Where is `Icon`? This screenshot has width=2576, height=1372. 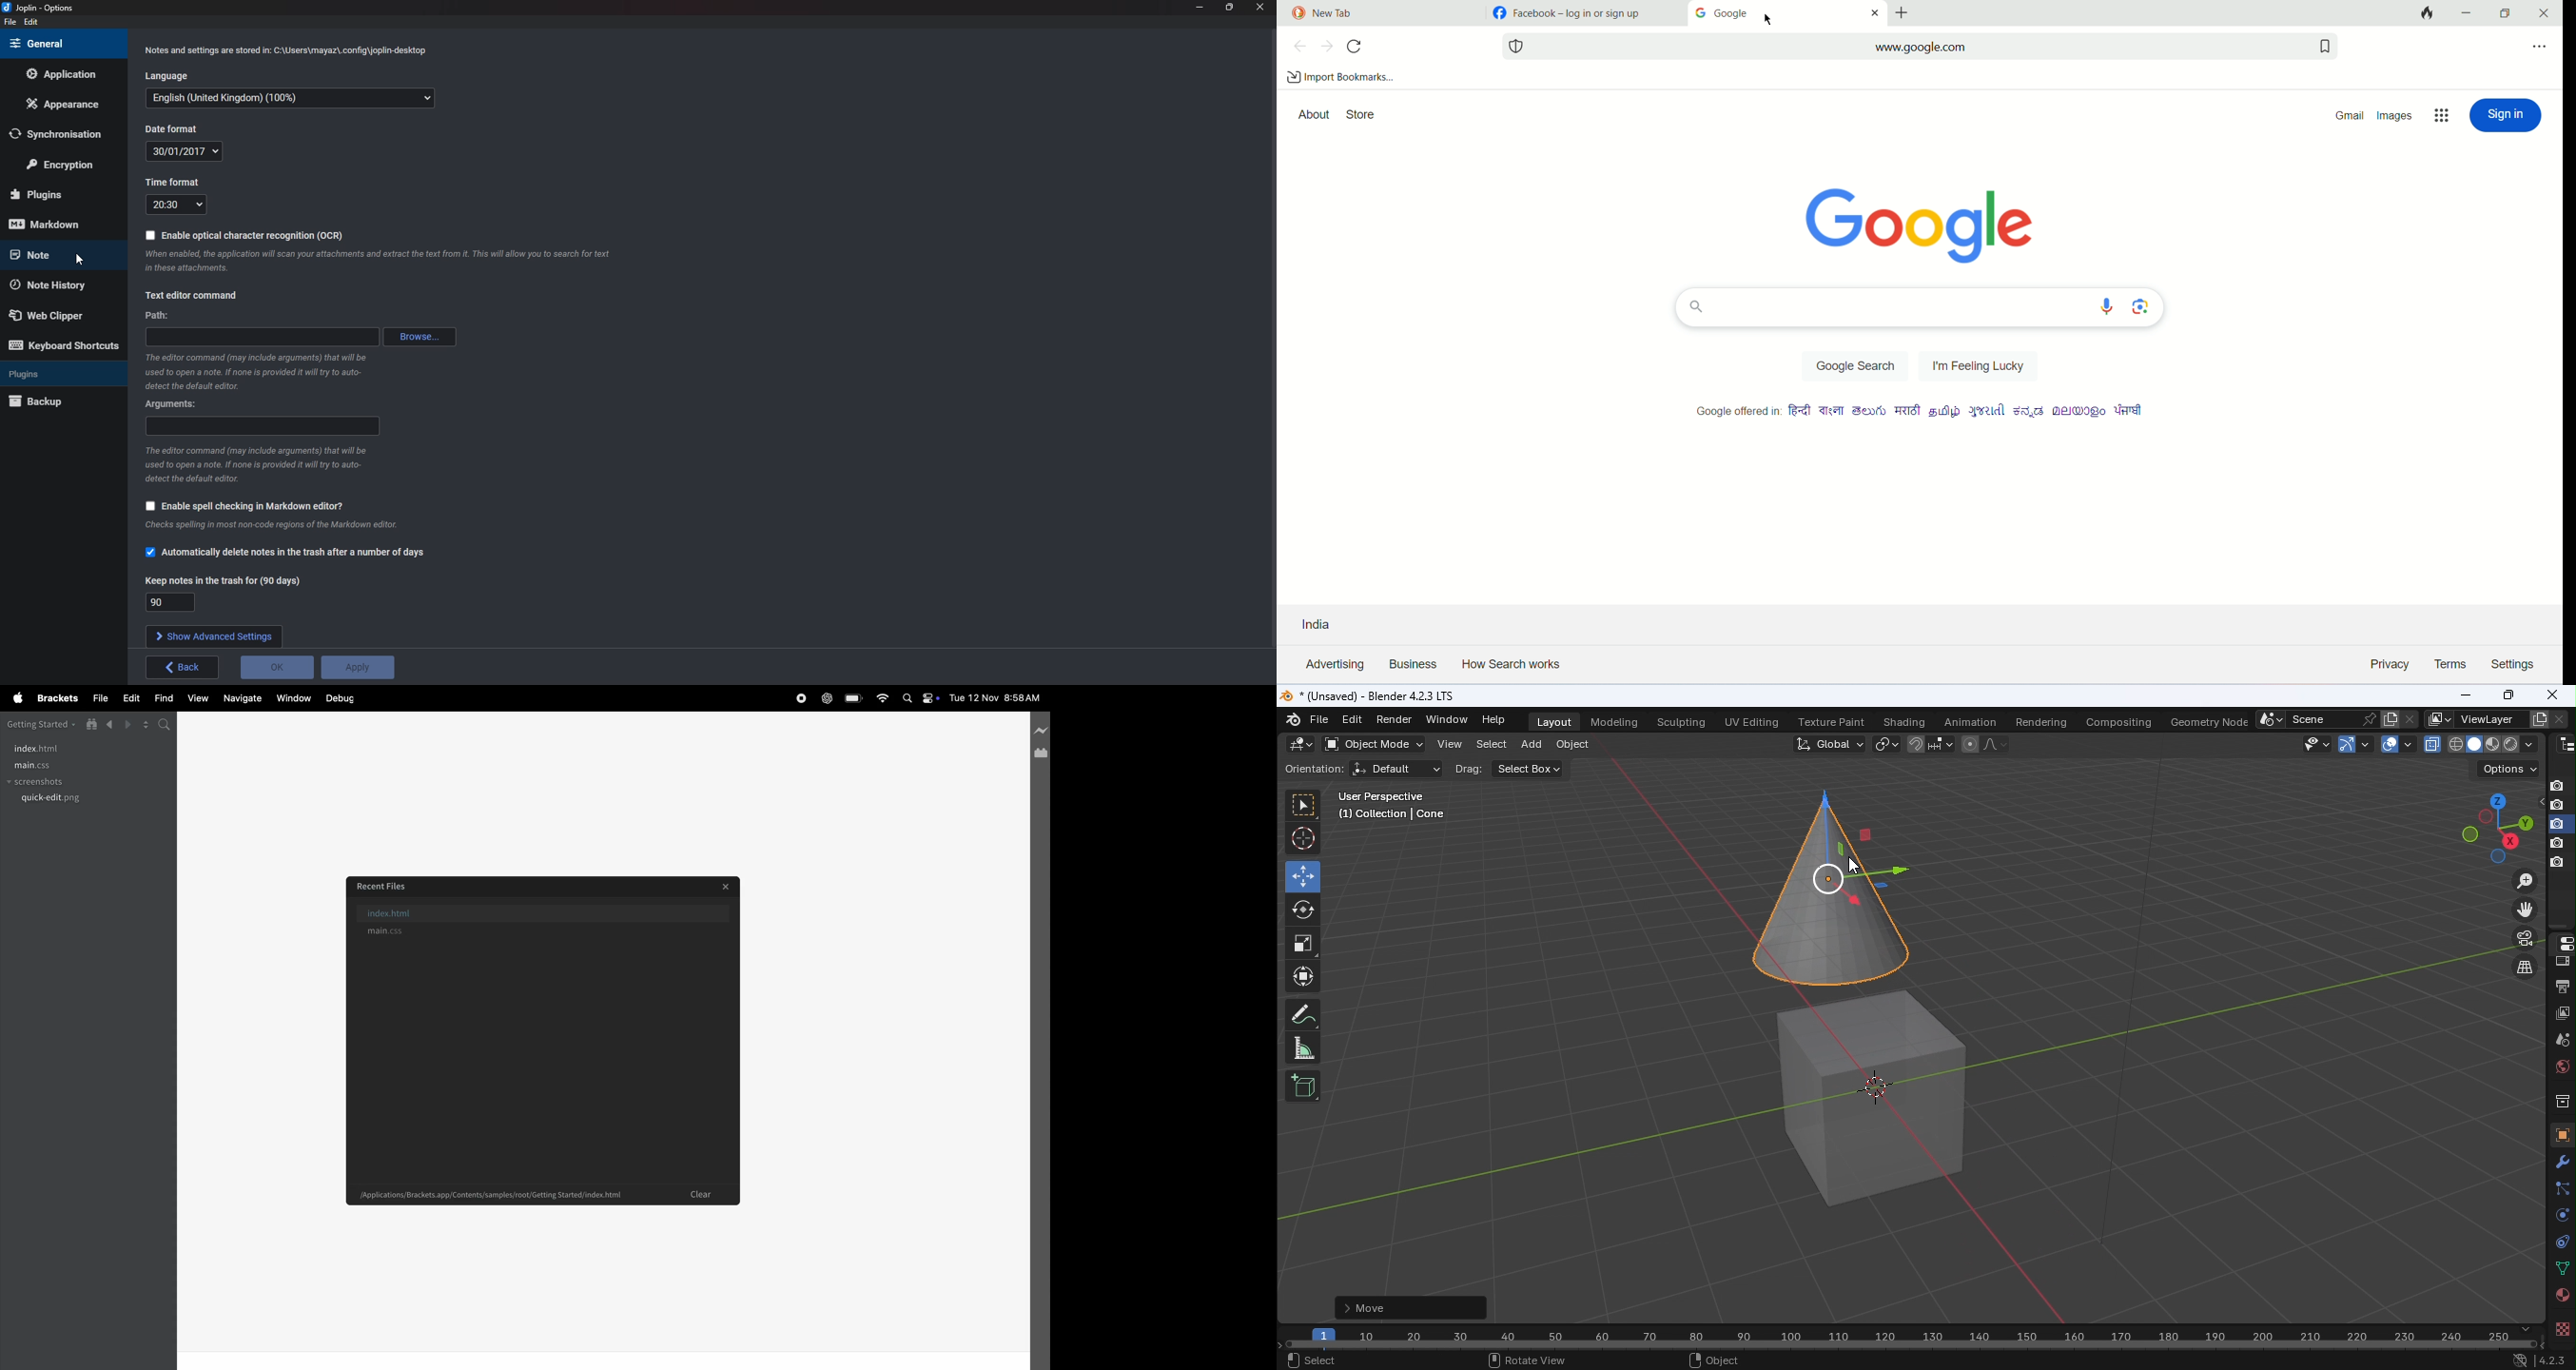
Icon is located at coordinates (1295, 718).